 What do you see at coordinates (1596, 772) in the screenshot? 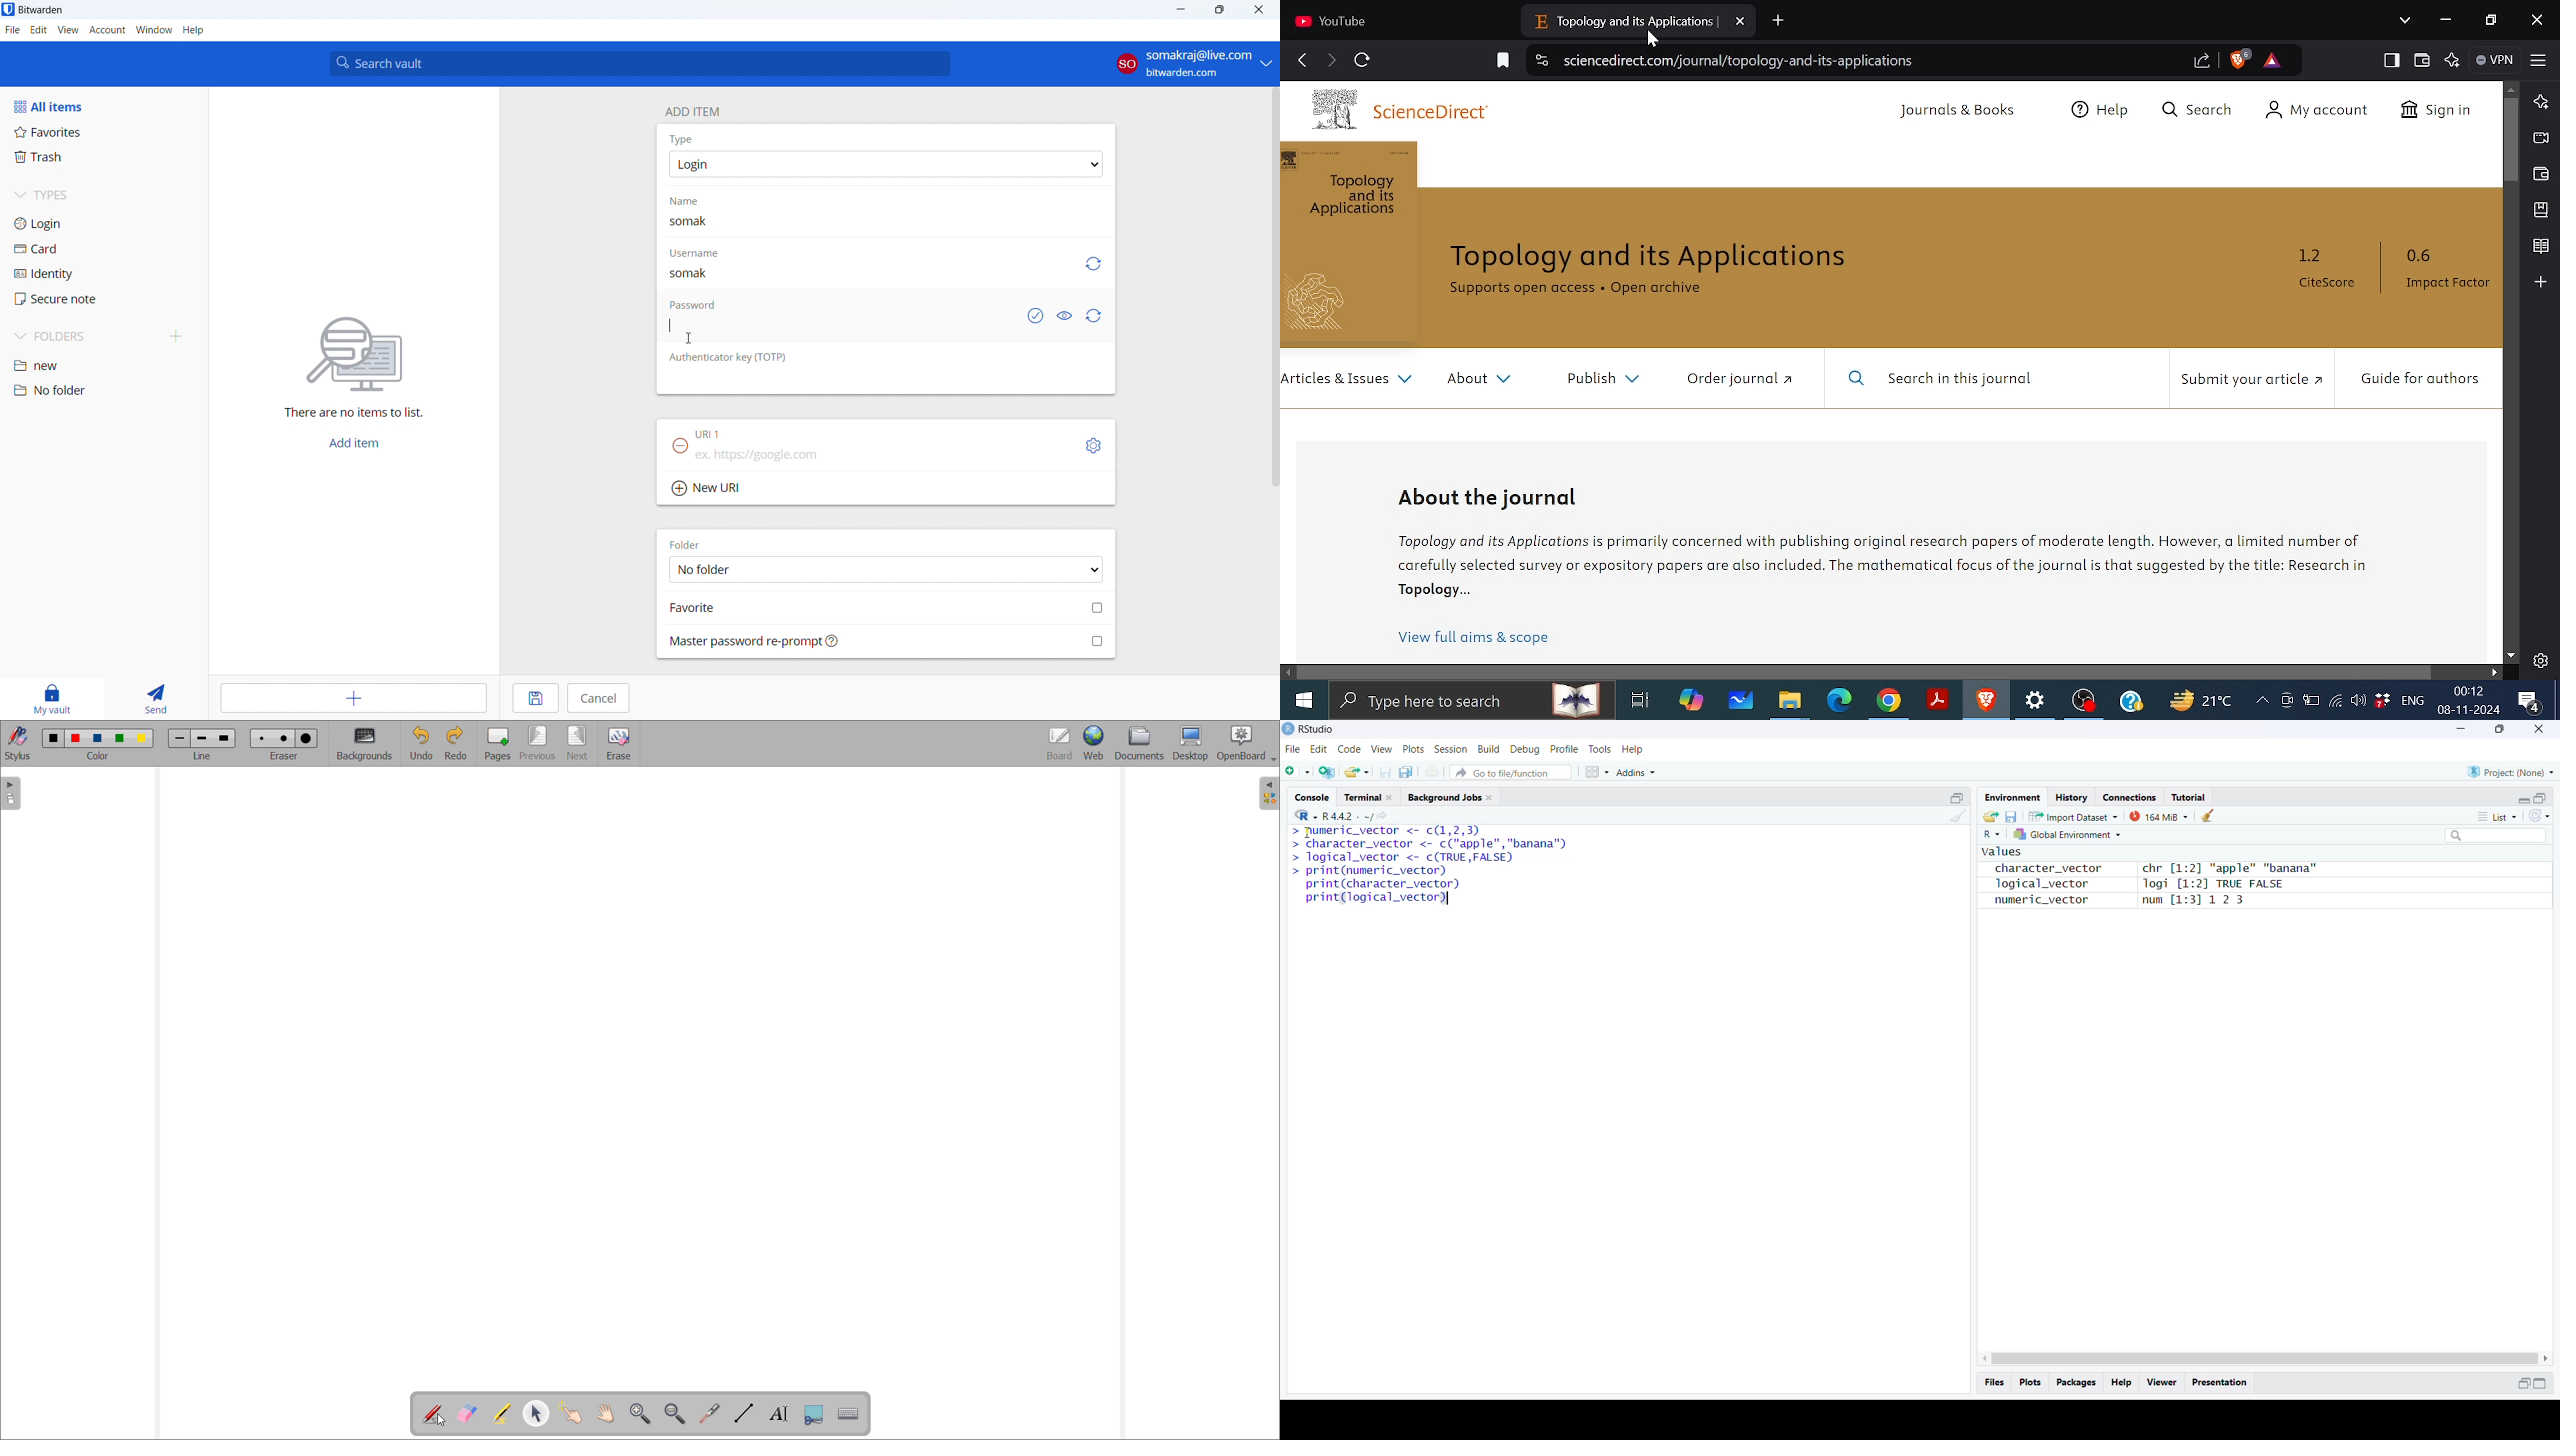
I see `workspace panes` at bounding box center [1596, 772].